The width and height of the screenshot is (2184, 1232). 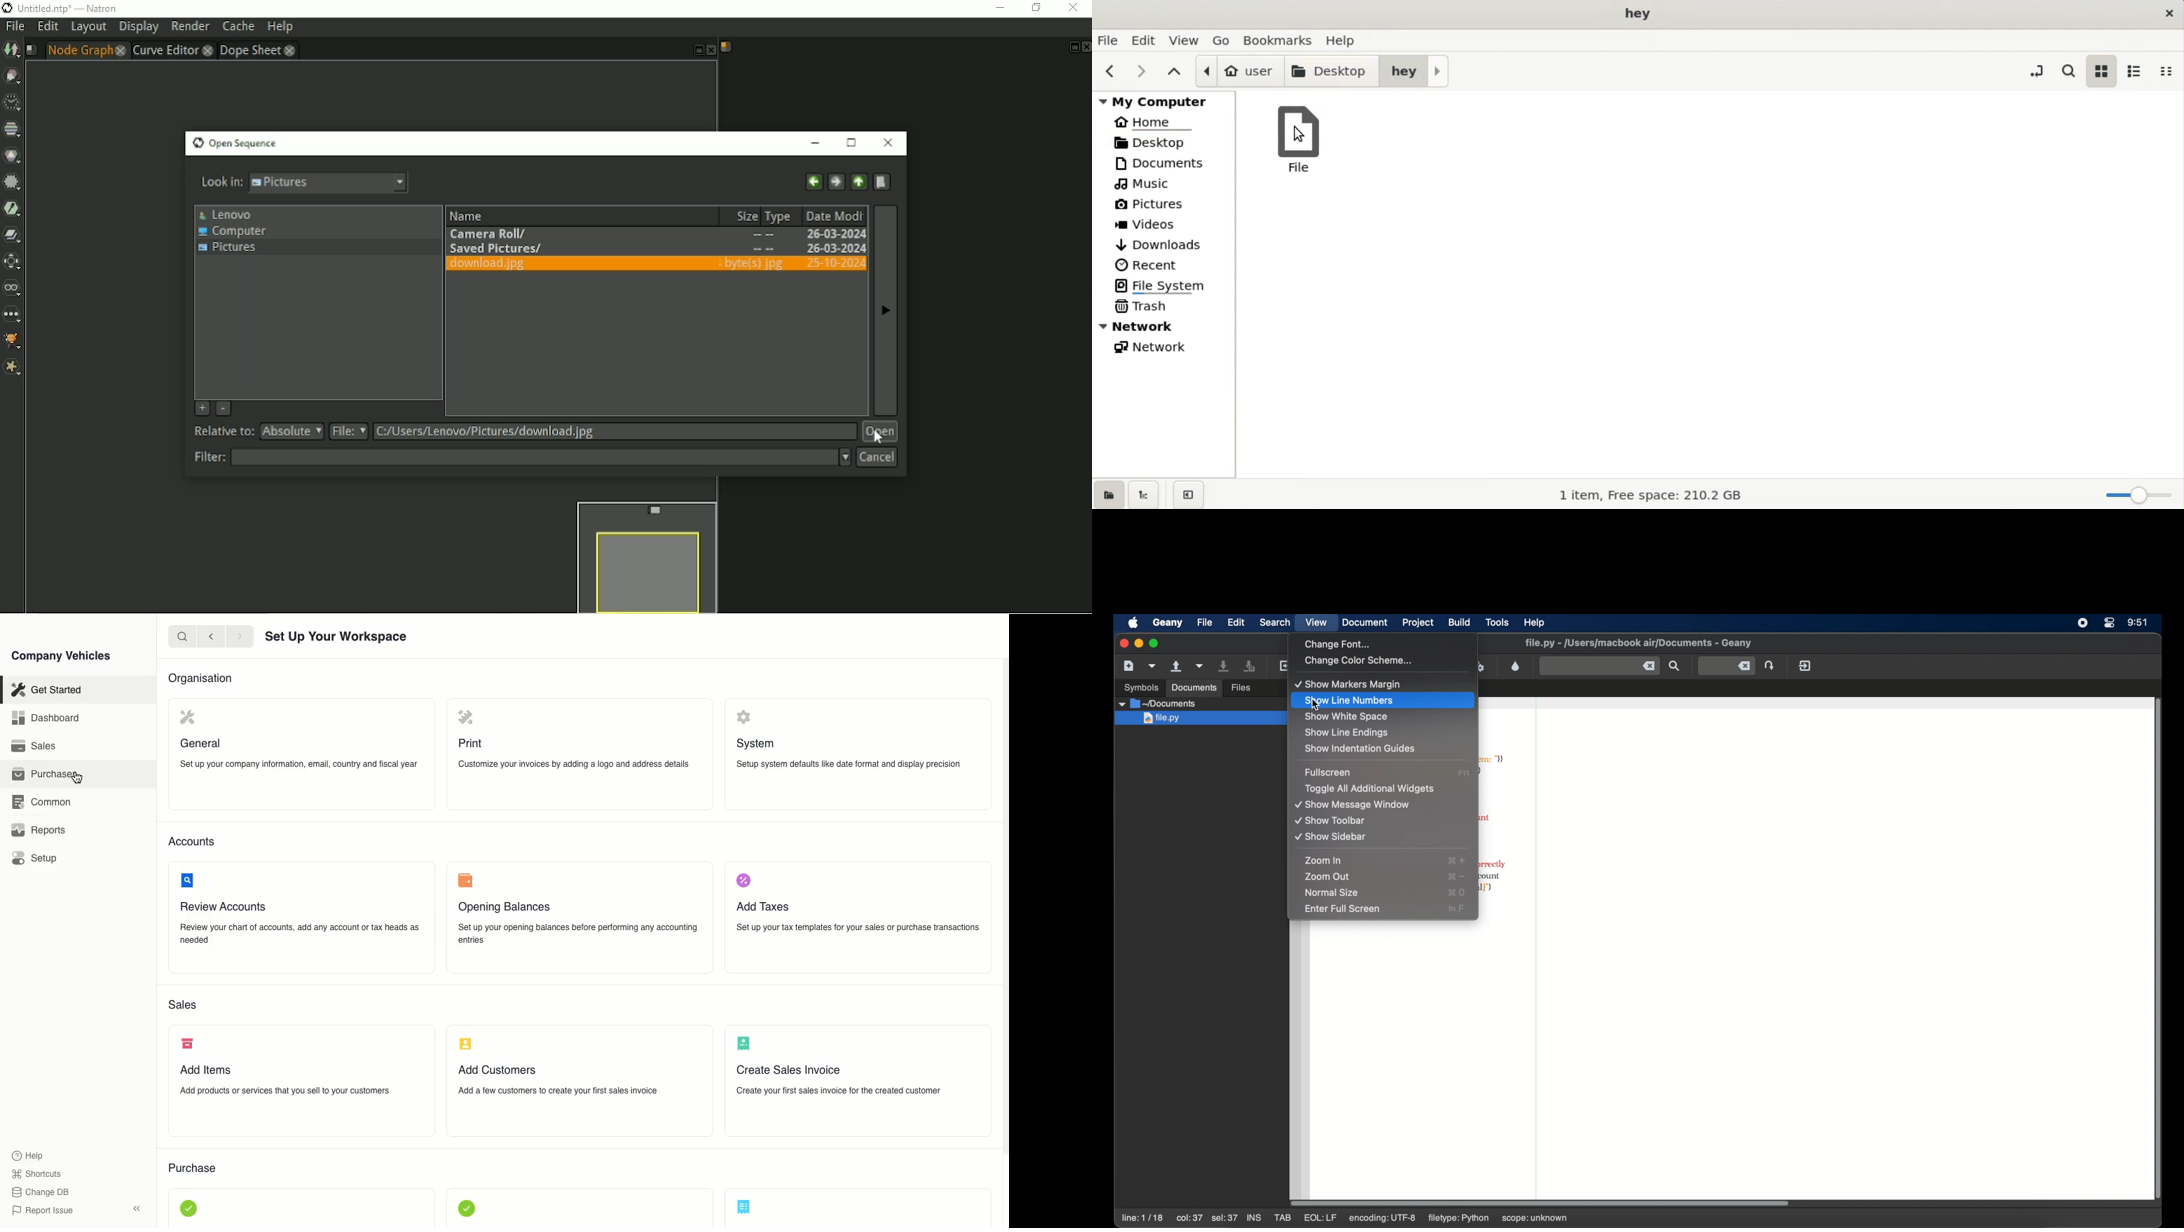 What do you see at coordinates (1194, 688) in the screenshot?
I see `documents` at bounding box center [1194, 688].